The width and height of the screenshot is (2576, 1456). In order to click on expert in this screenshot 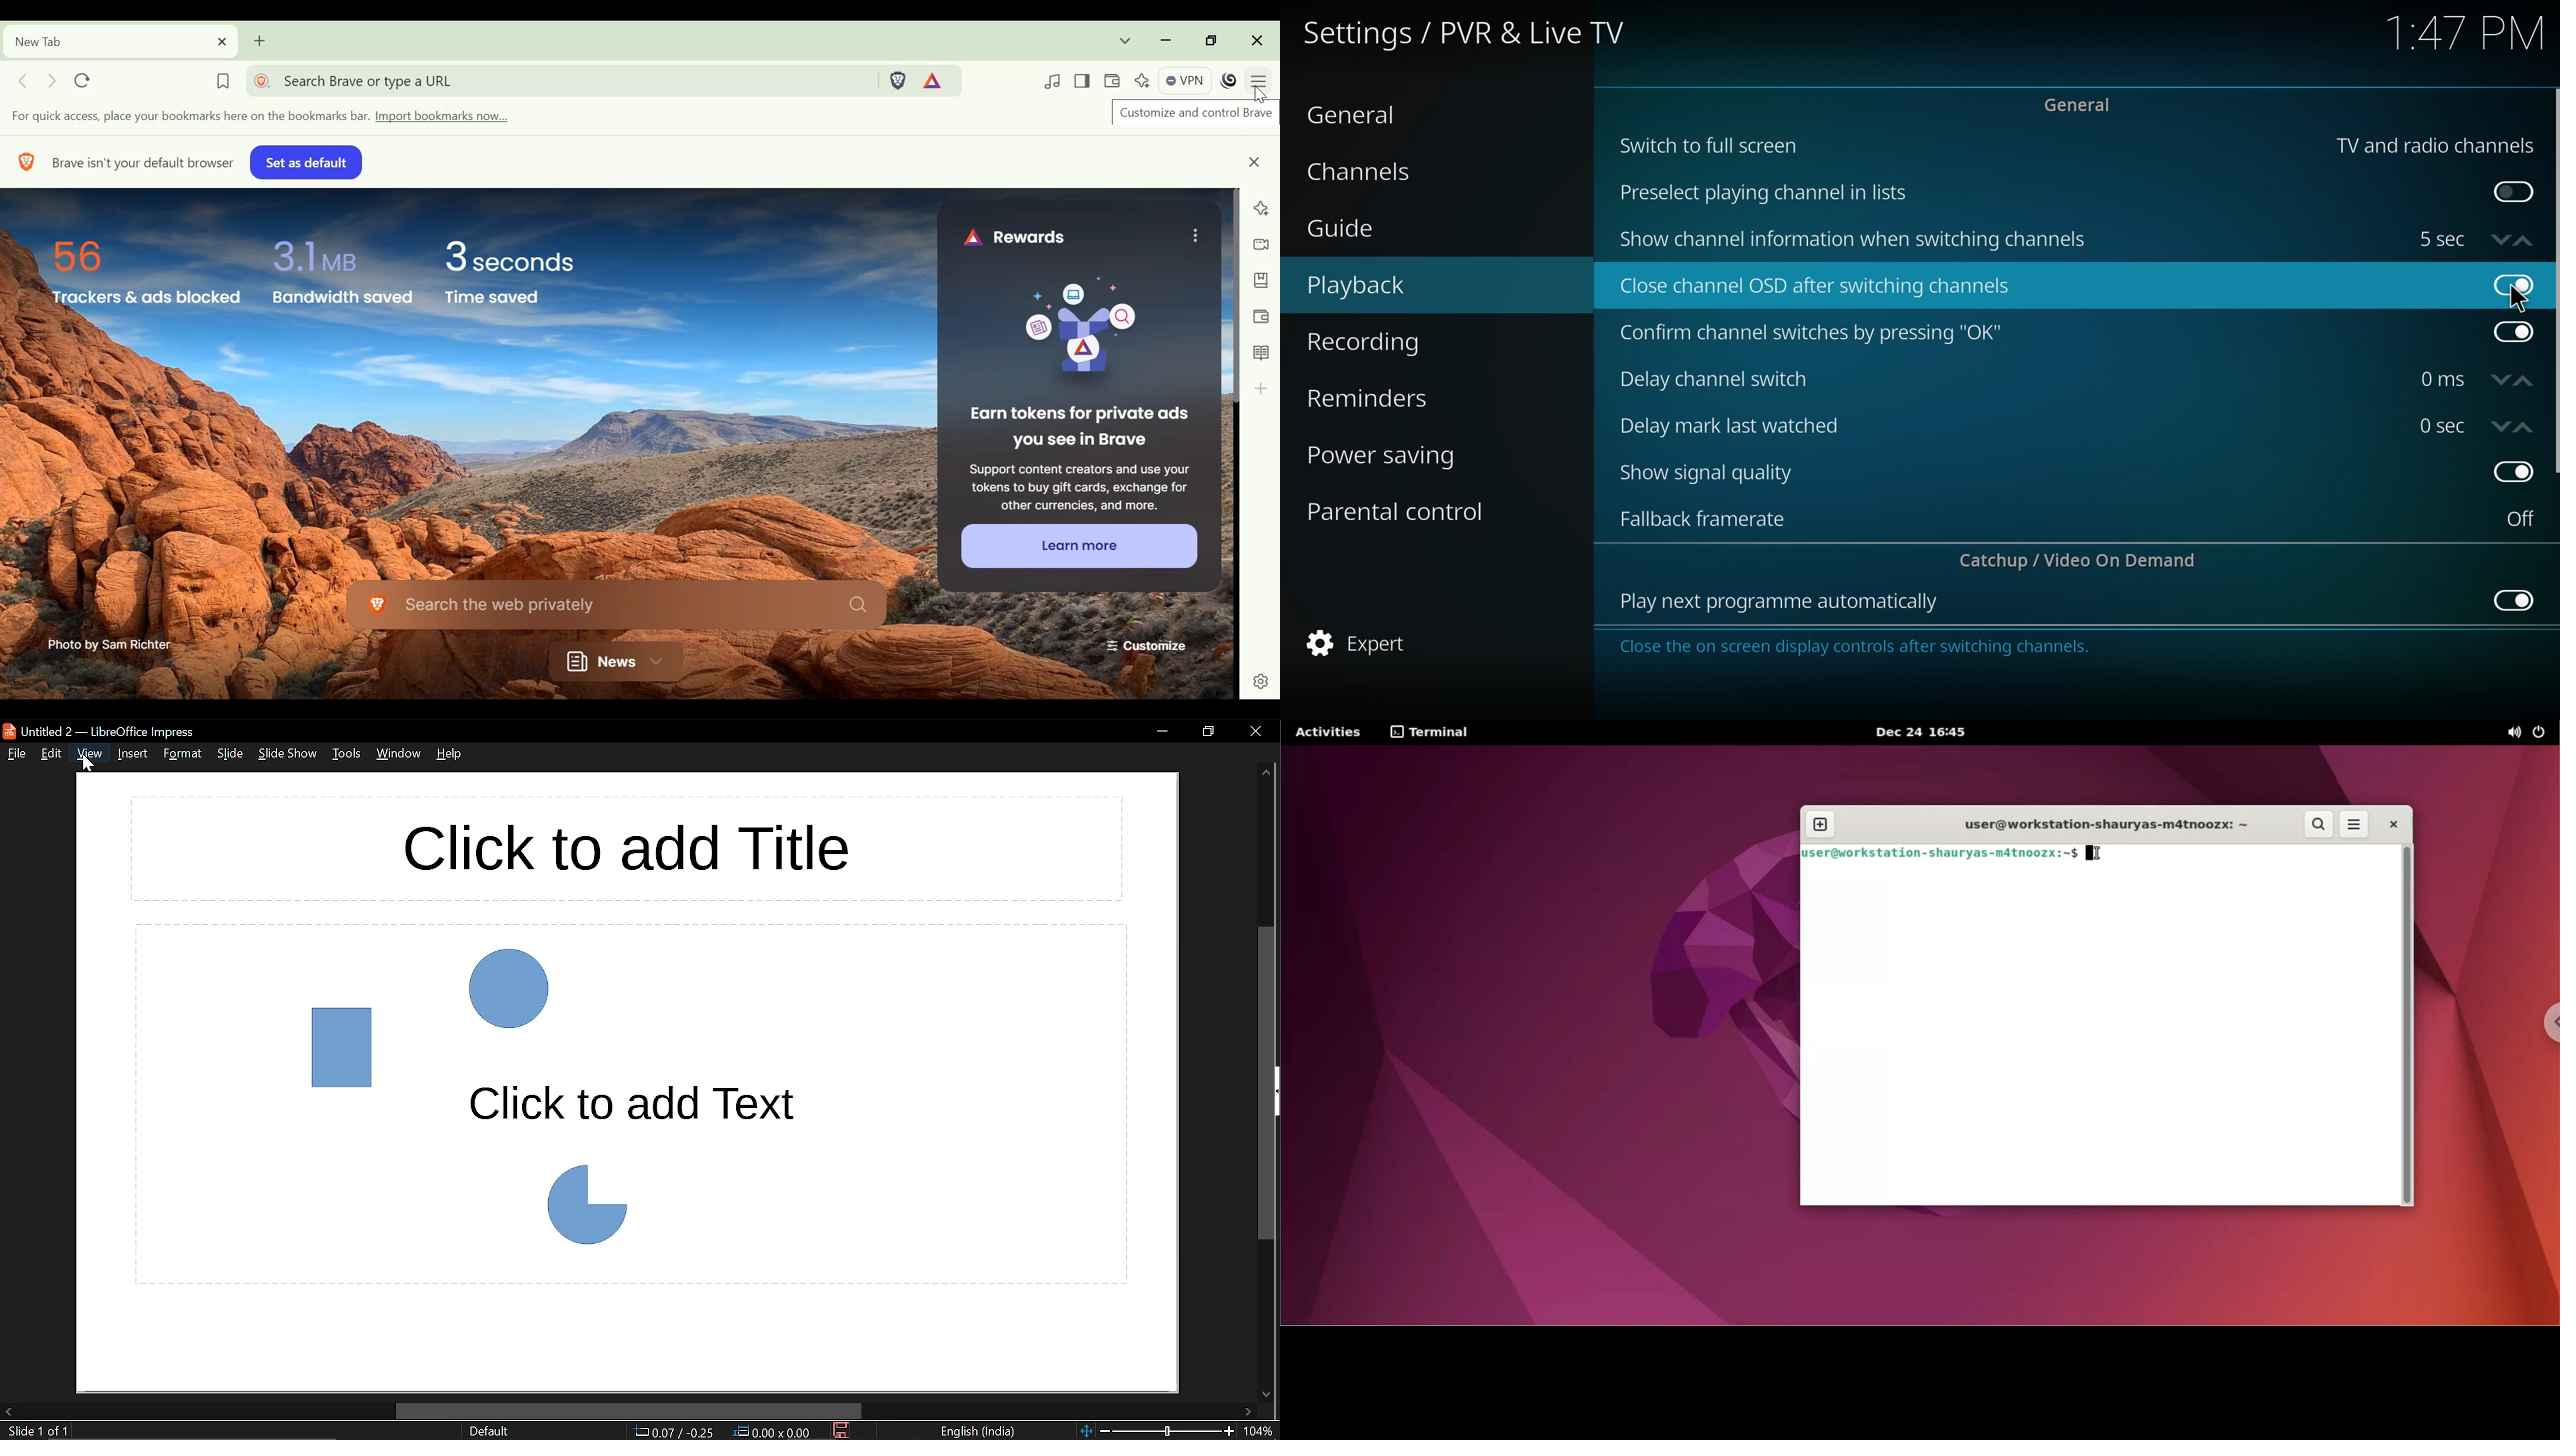, I will do `click(1400, 644)`.